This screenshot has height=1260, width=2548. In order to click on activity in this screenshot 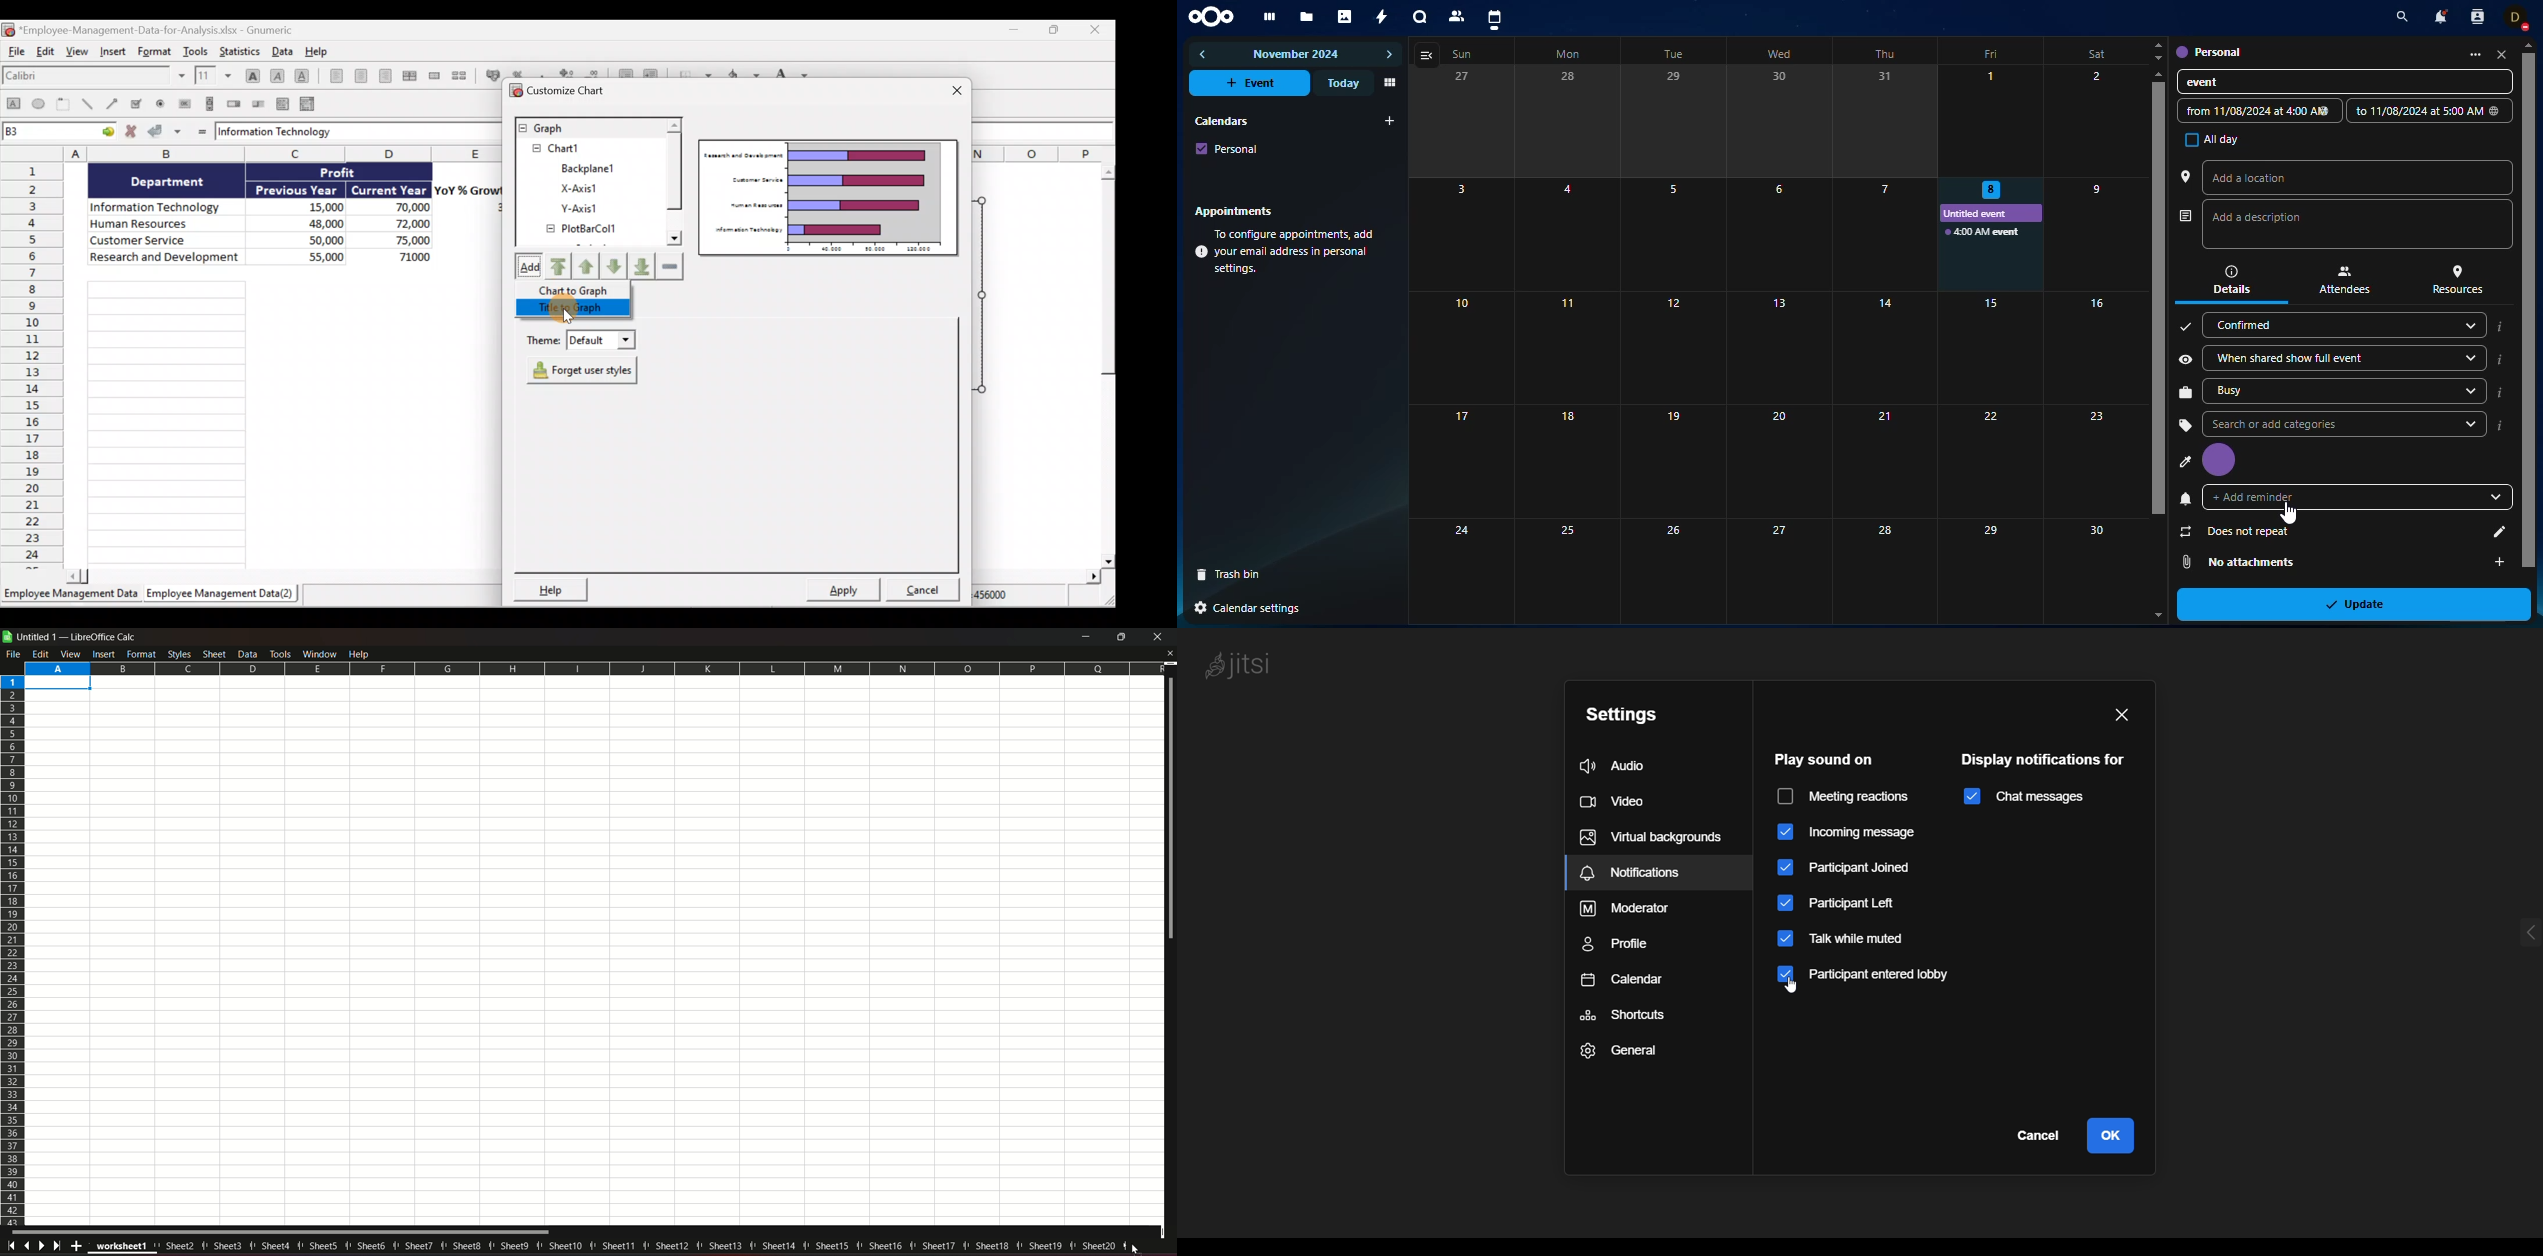, I will do `click(1383, 17)`.